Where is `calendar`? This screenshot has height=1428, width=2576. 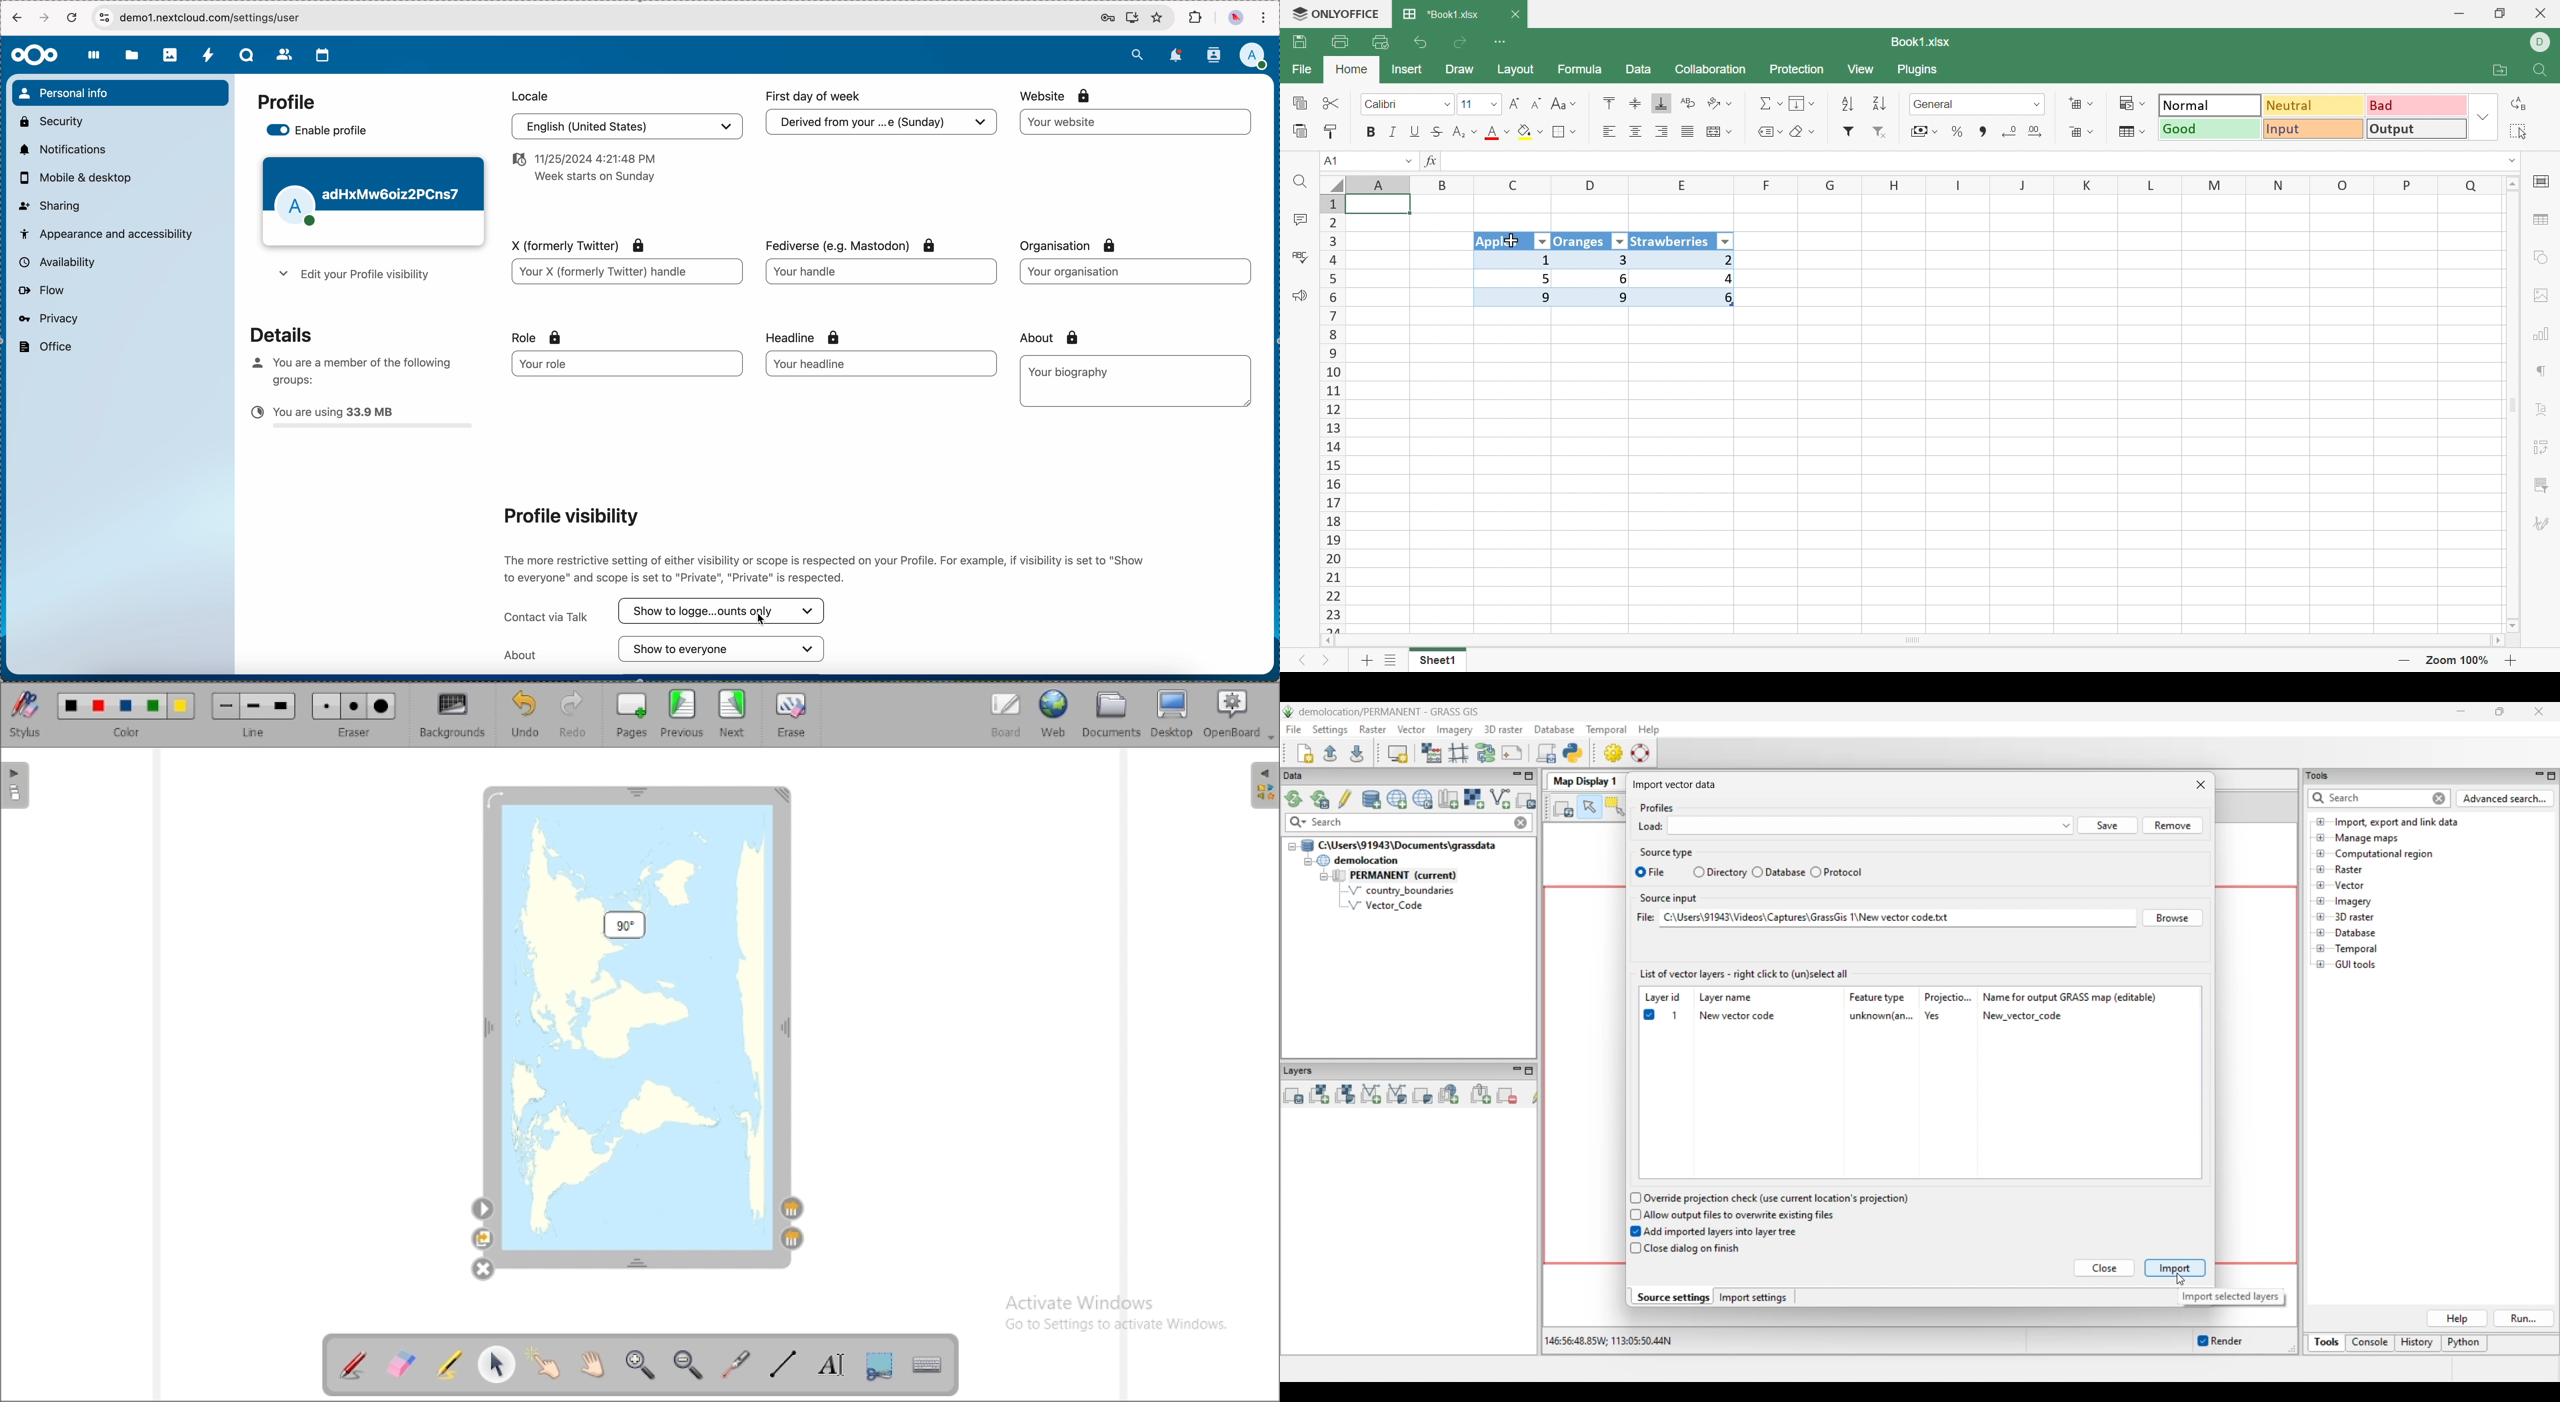 calendar is located at coordinates (323, 55).